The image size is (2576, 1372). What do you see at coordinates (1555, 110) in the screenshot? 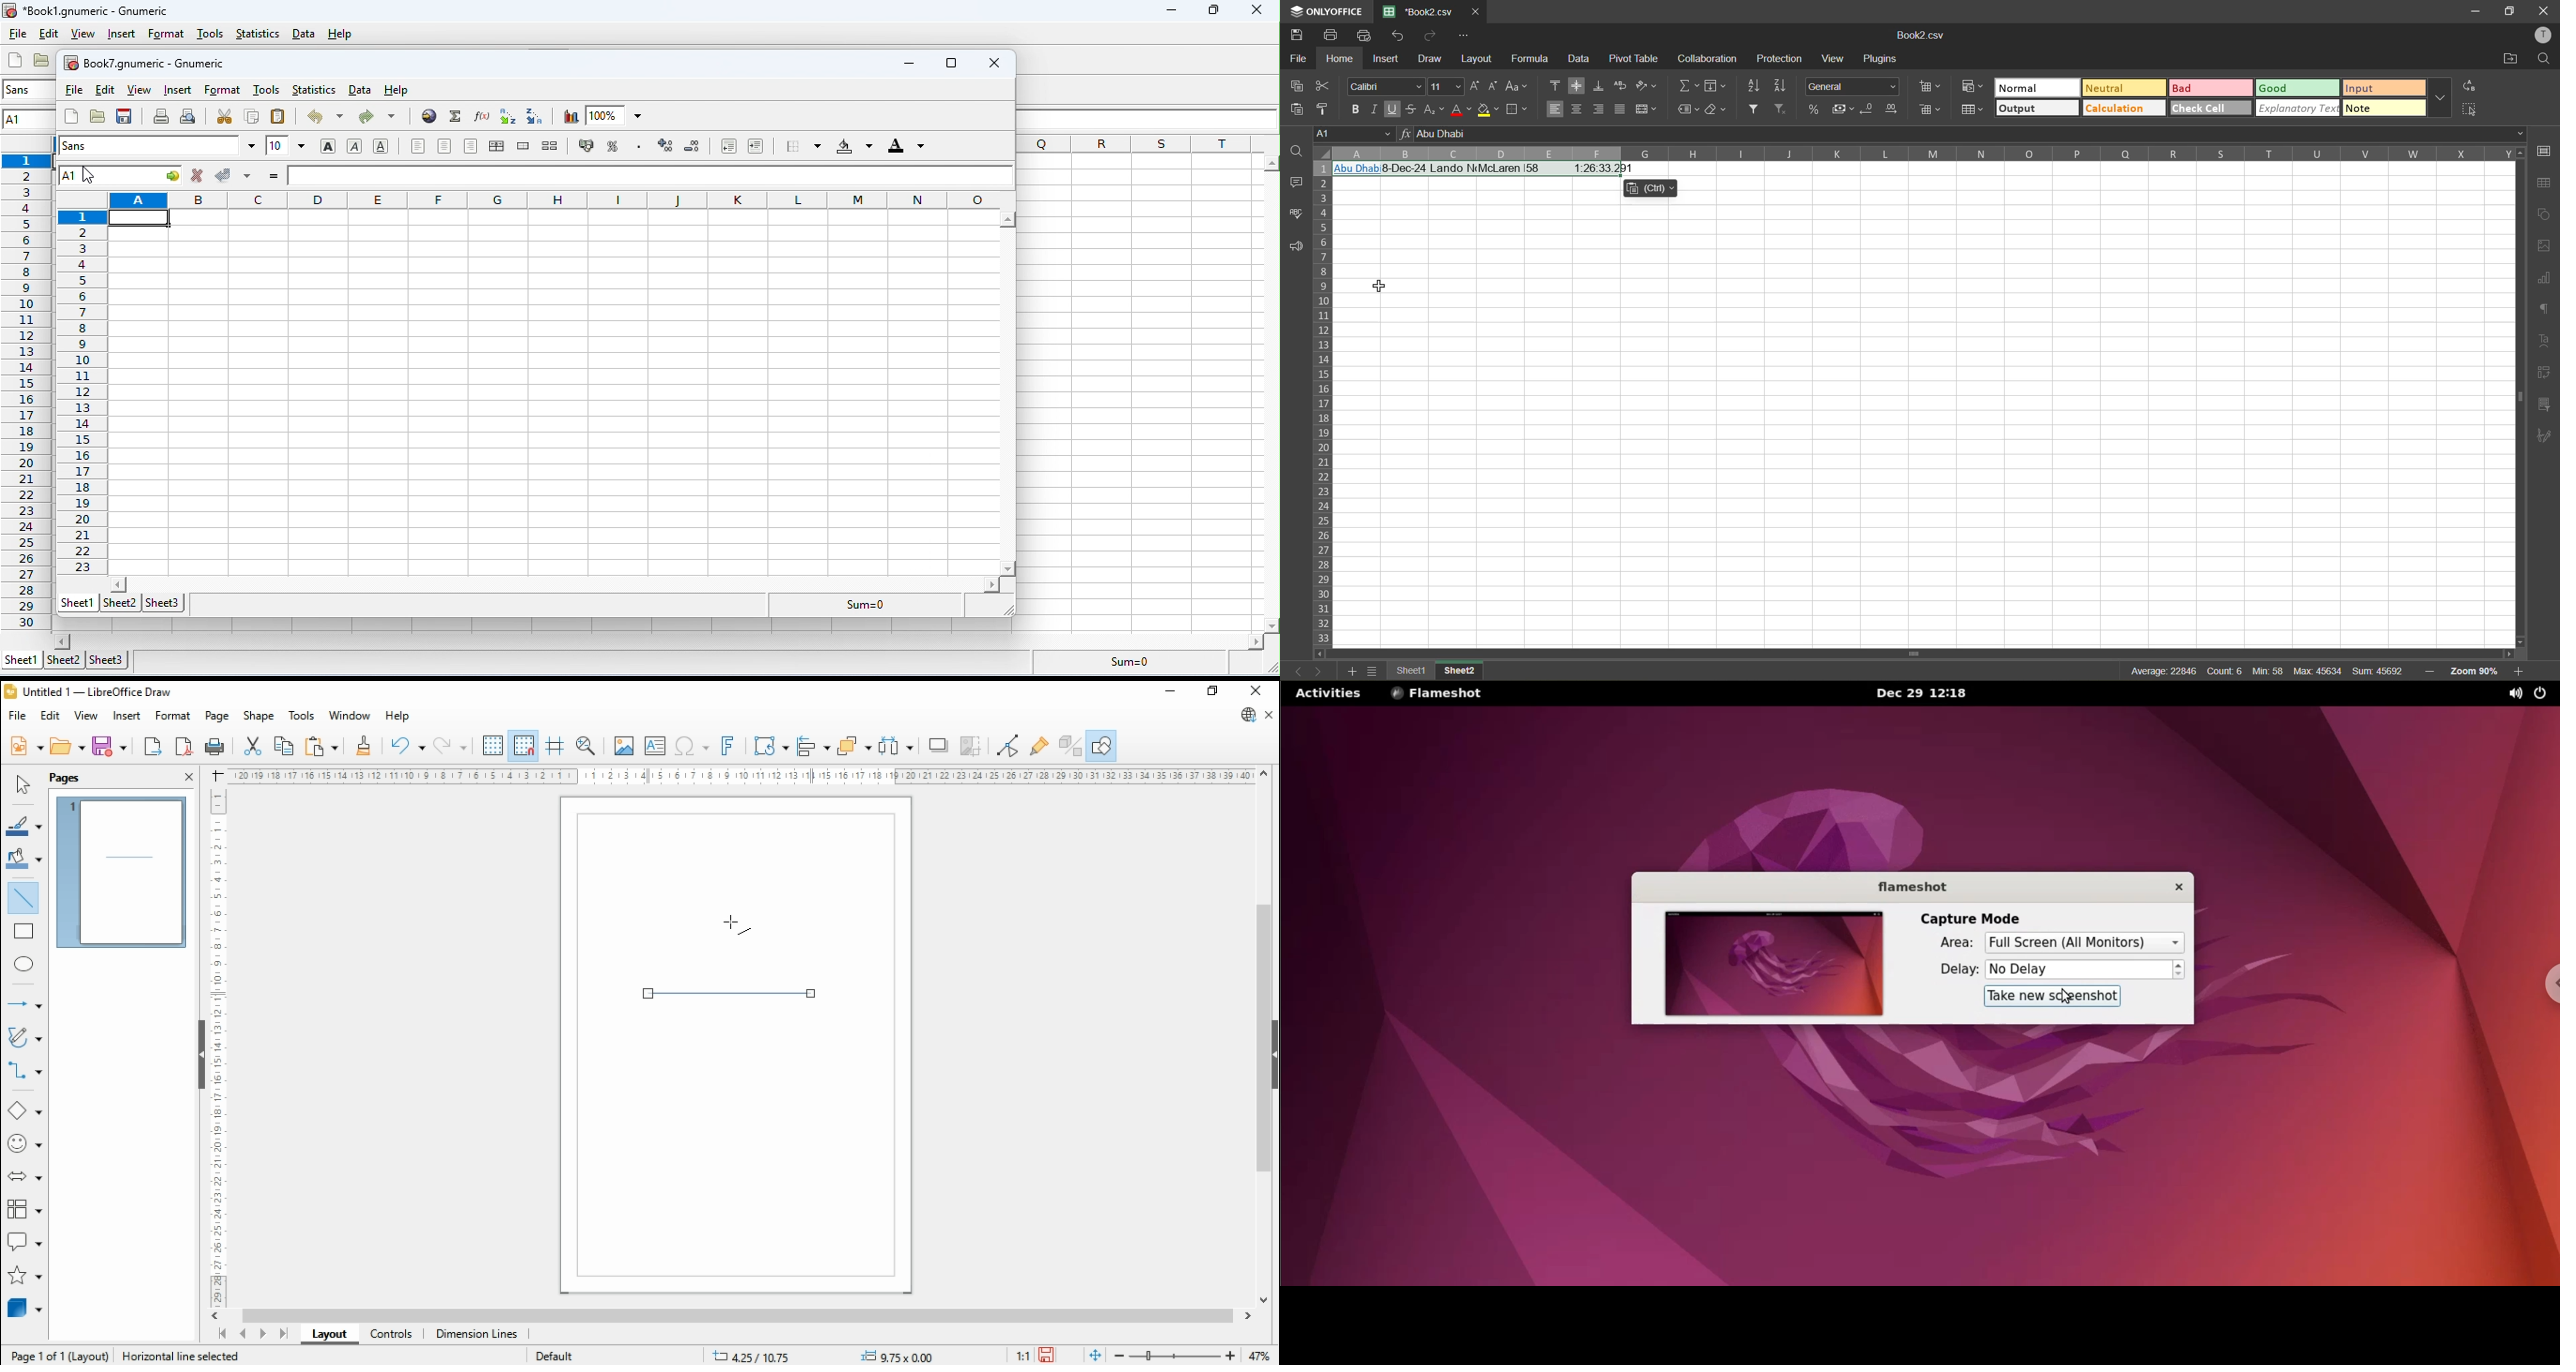
I see `align left` at bounding box center [1555, 110].